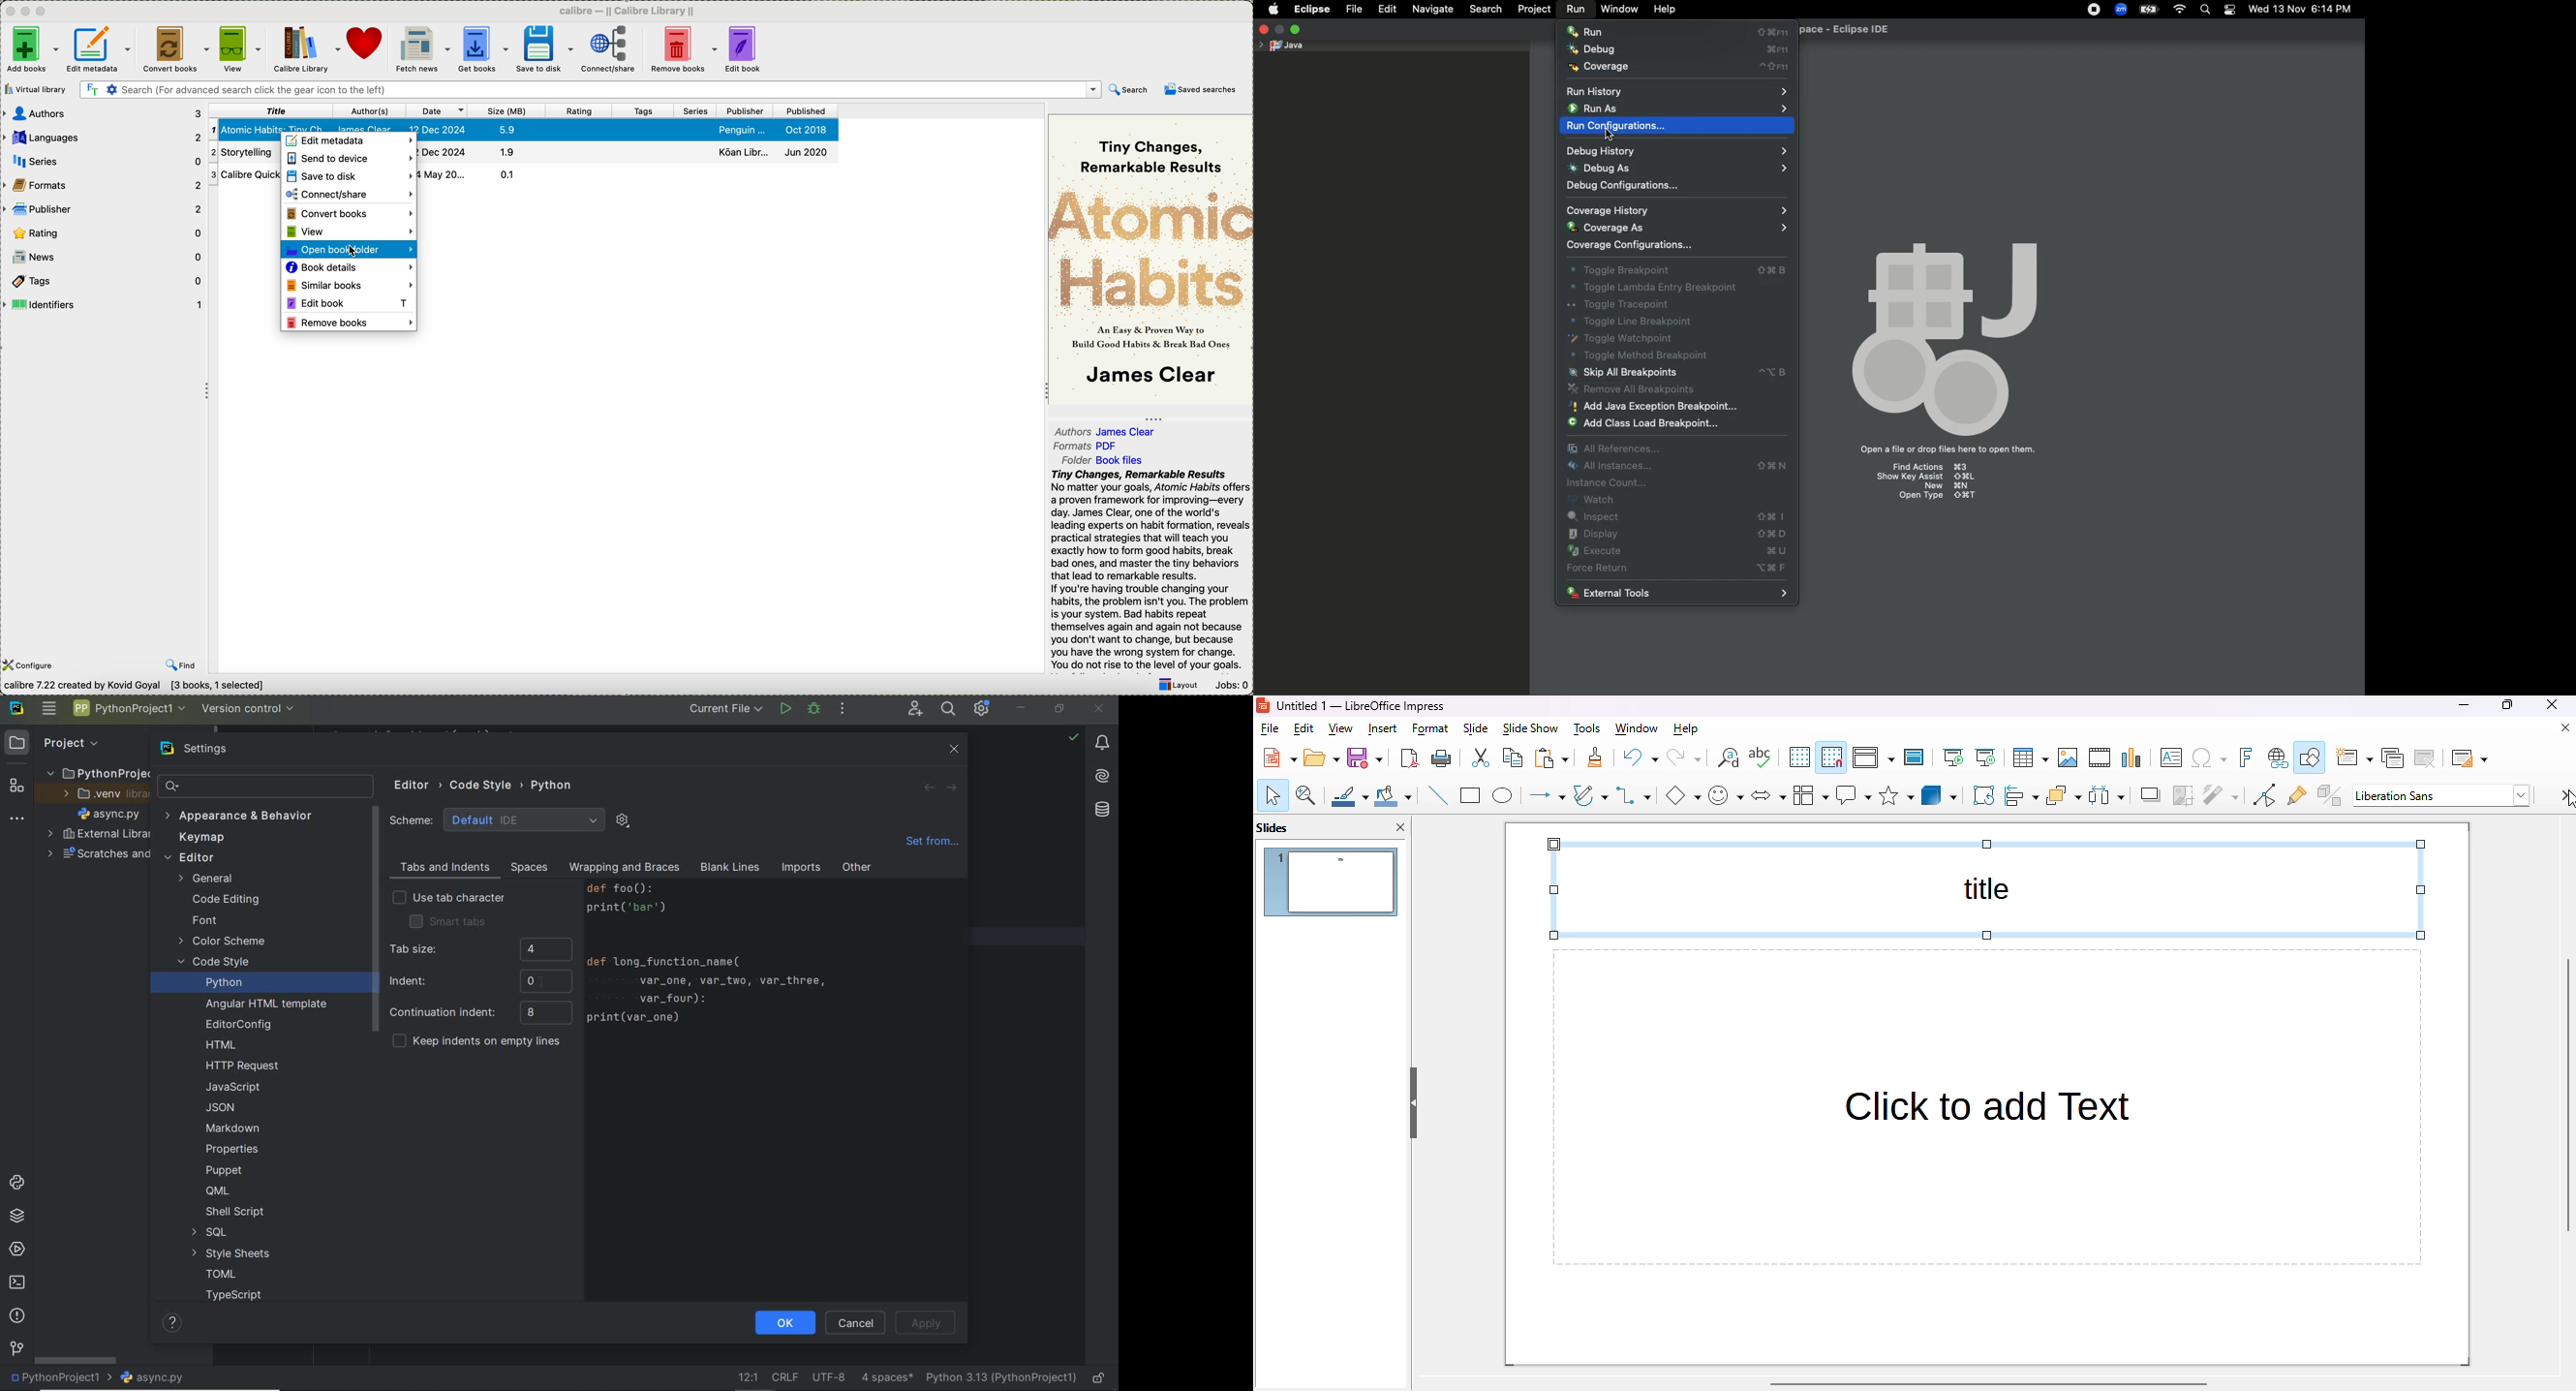 The width and height of the screenshot is (2576, 1400). I want to click on Java project, so click(1280, 46).